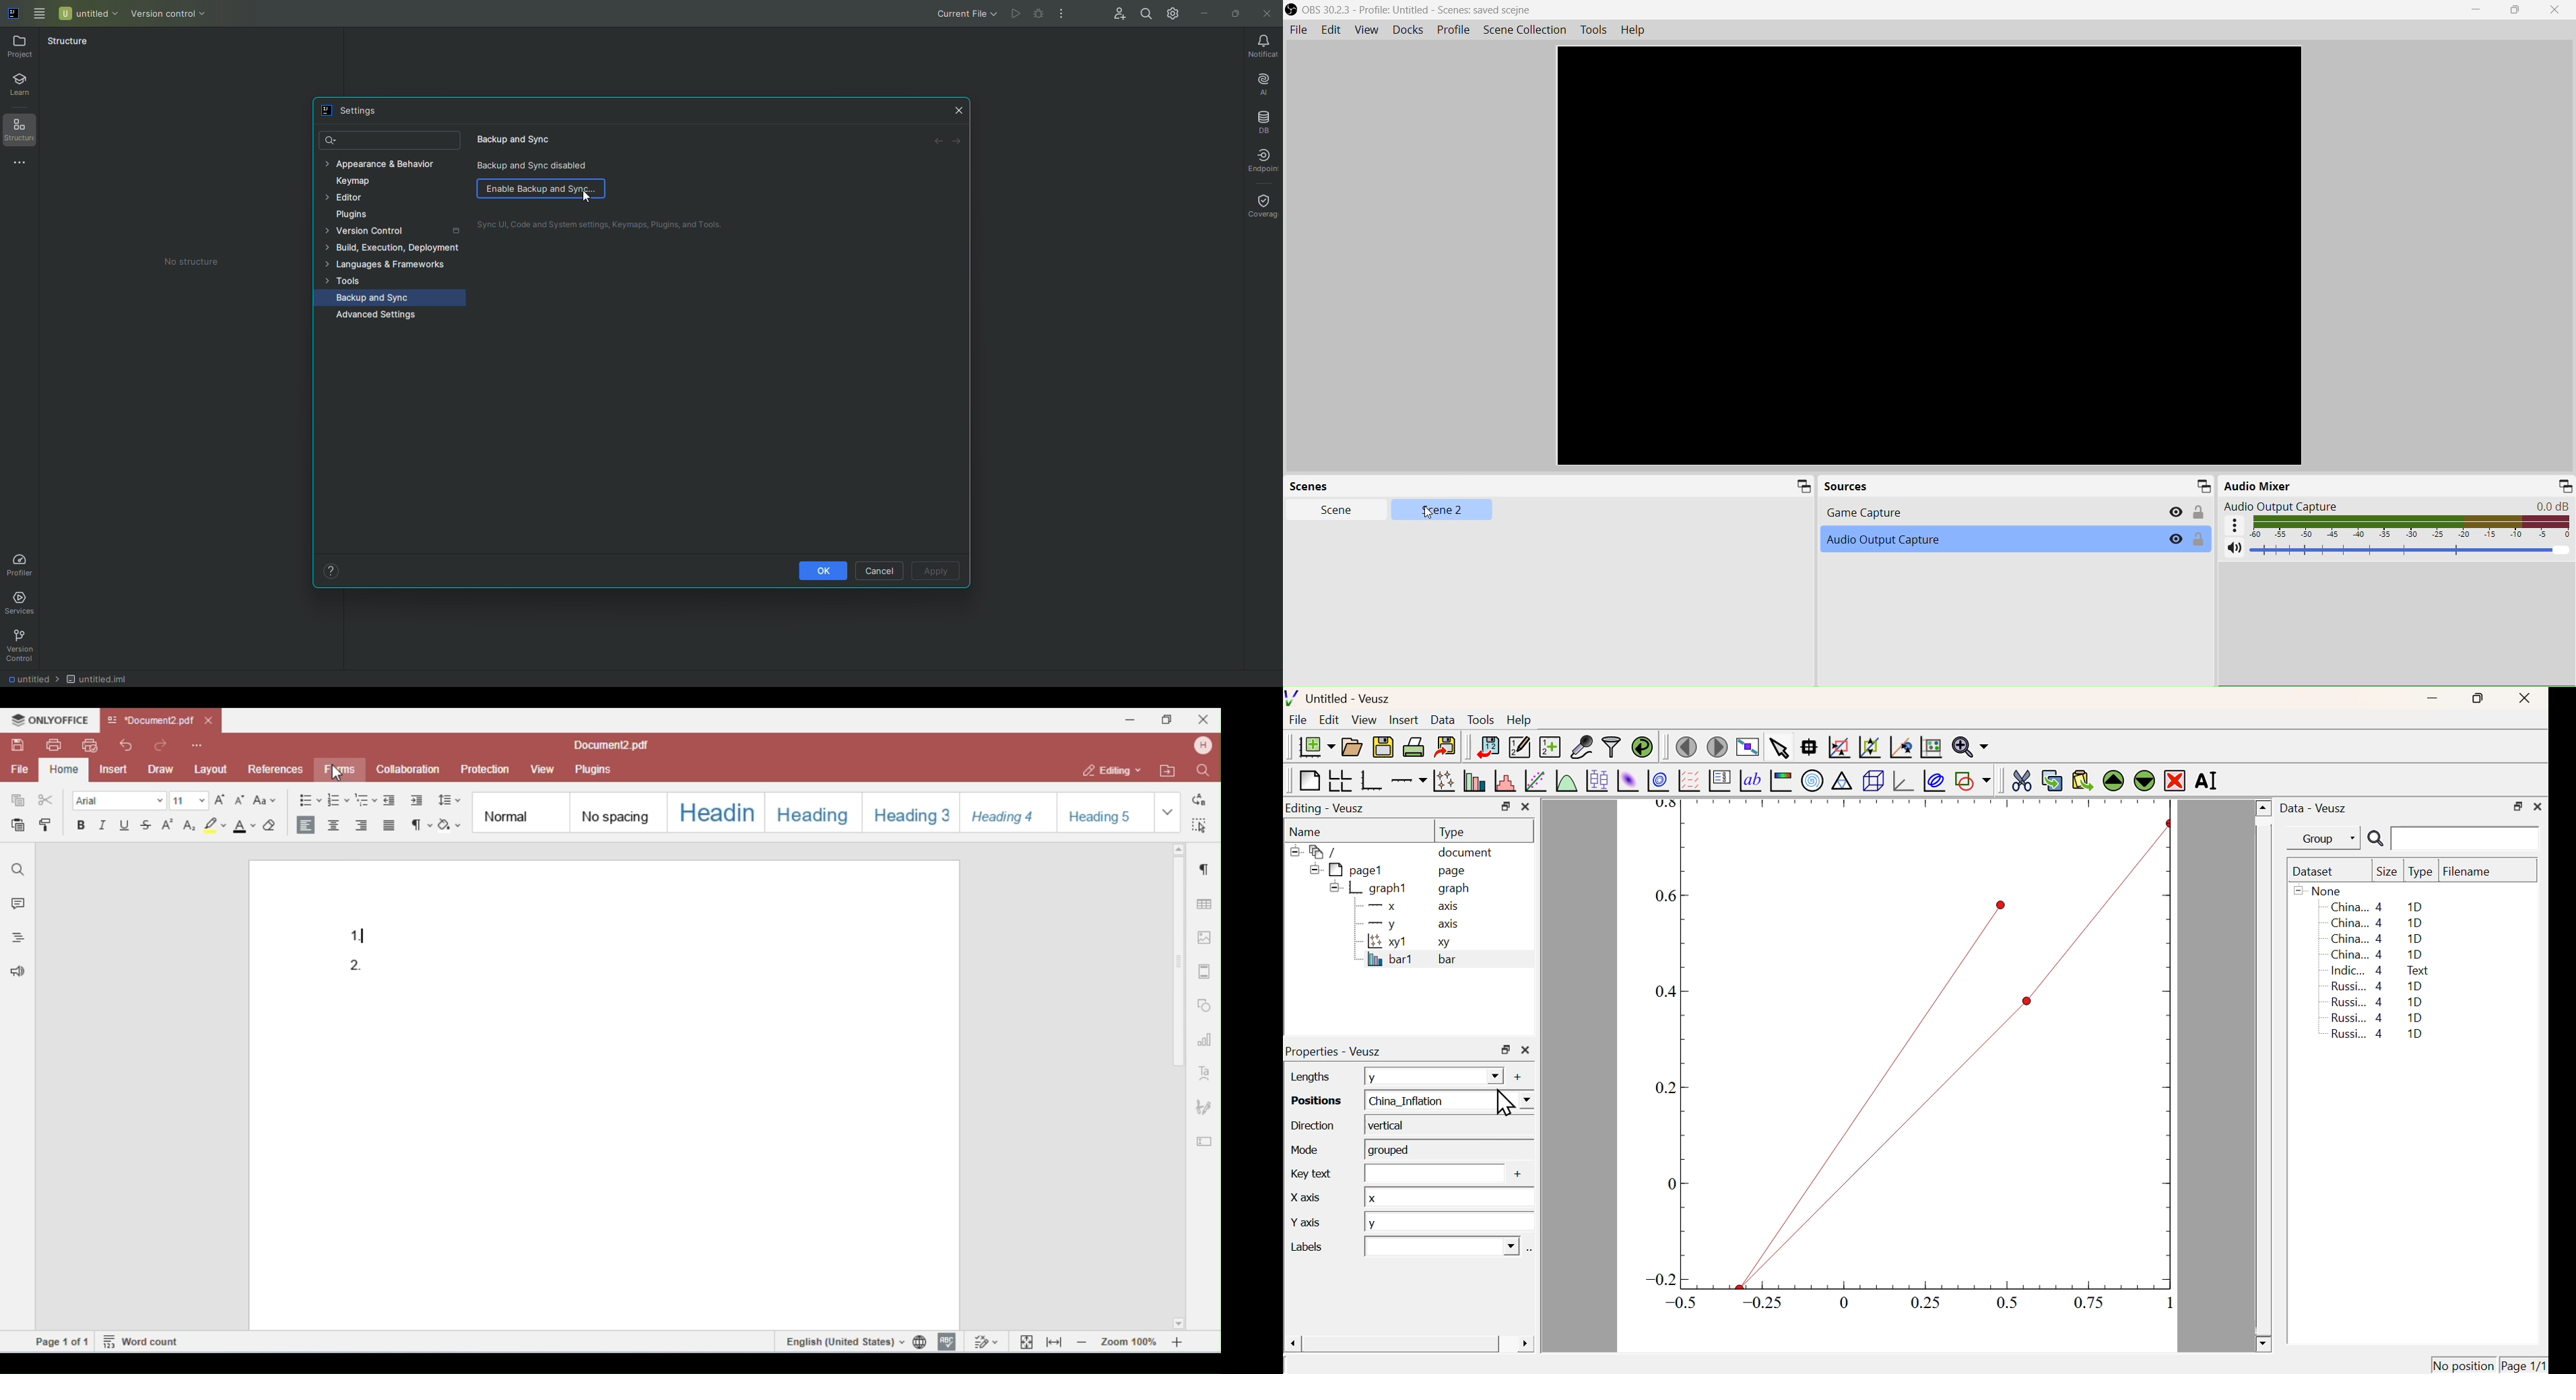 The image size is (2576, 1400). What do you see at coordinates (2474, 872) in the screenshot?
I see `Filename` at bounding box center [2474, 872].